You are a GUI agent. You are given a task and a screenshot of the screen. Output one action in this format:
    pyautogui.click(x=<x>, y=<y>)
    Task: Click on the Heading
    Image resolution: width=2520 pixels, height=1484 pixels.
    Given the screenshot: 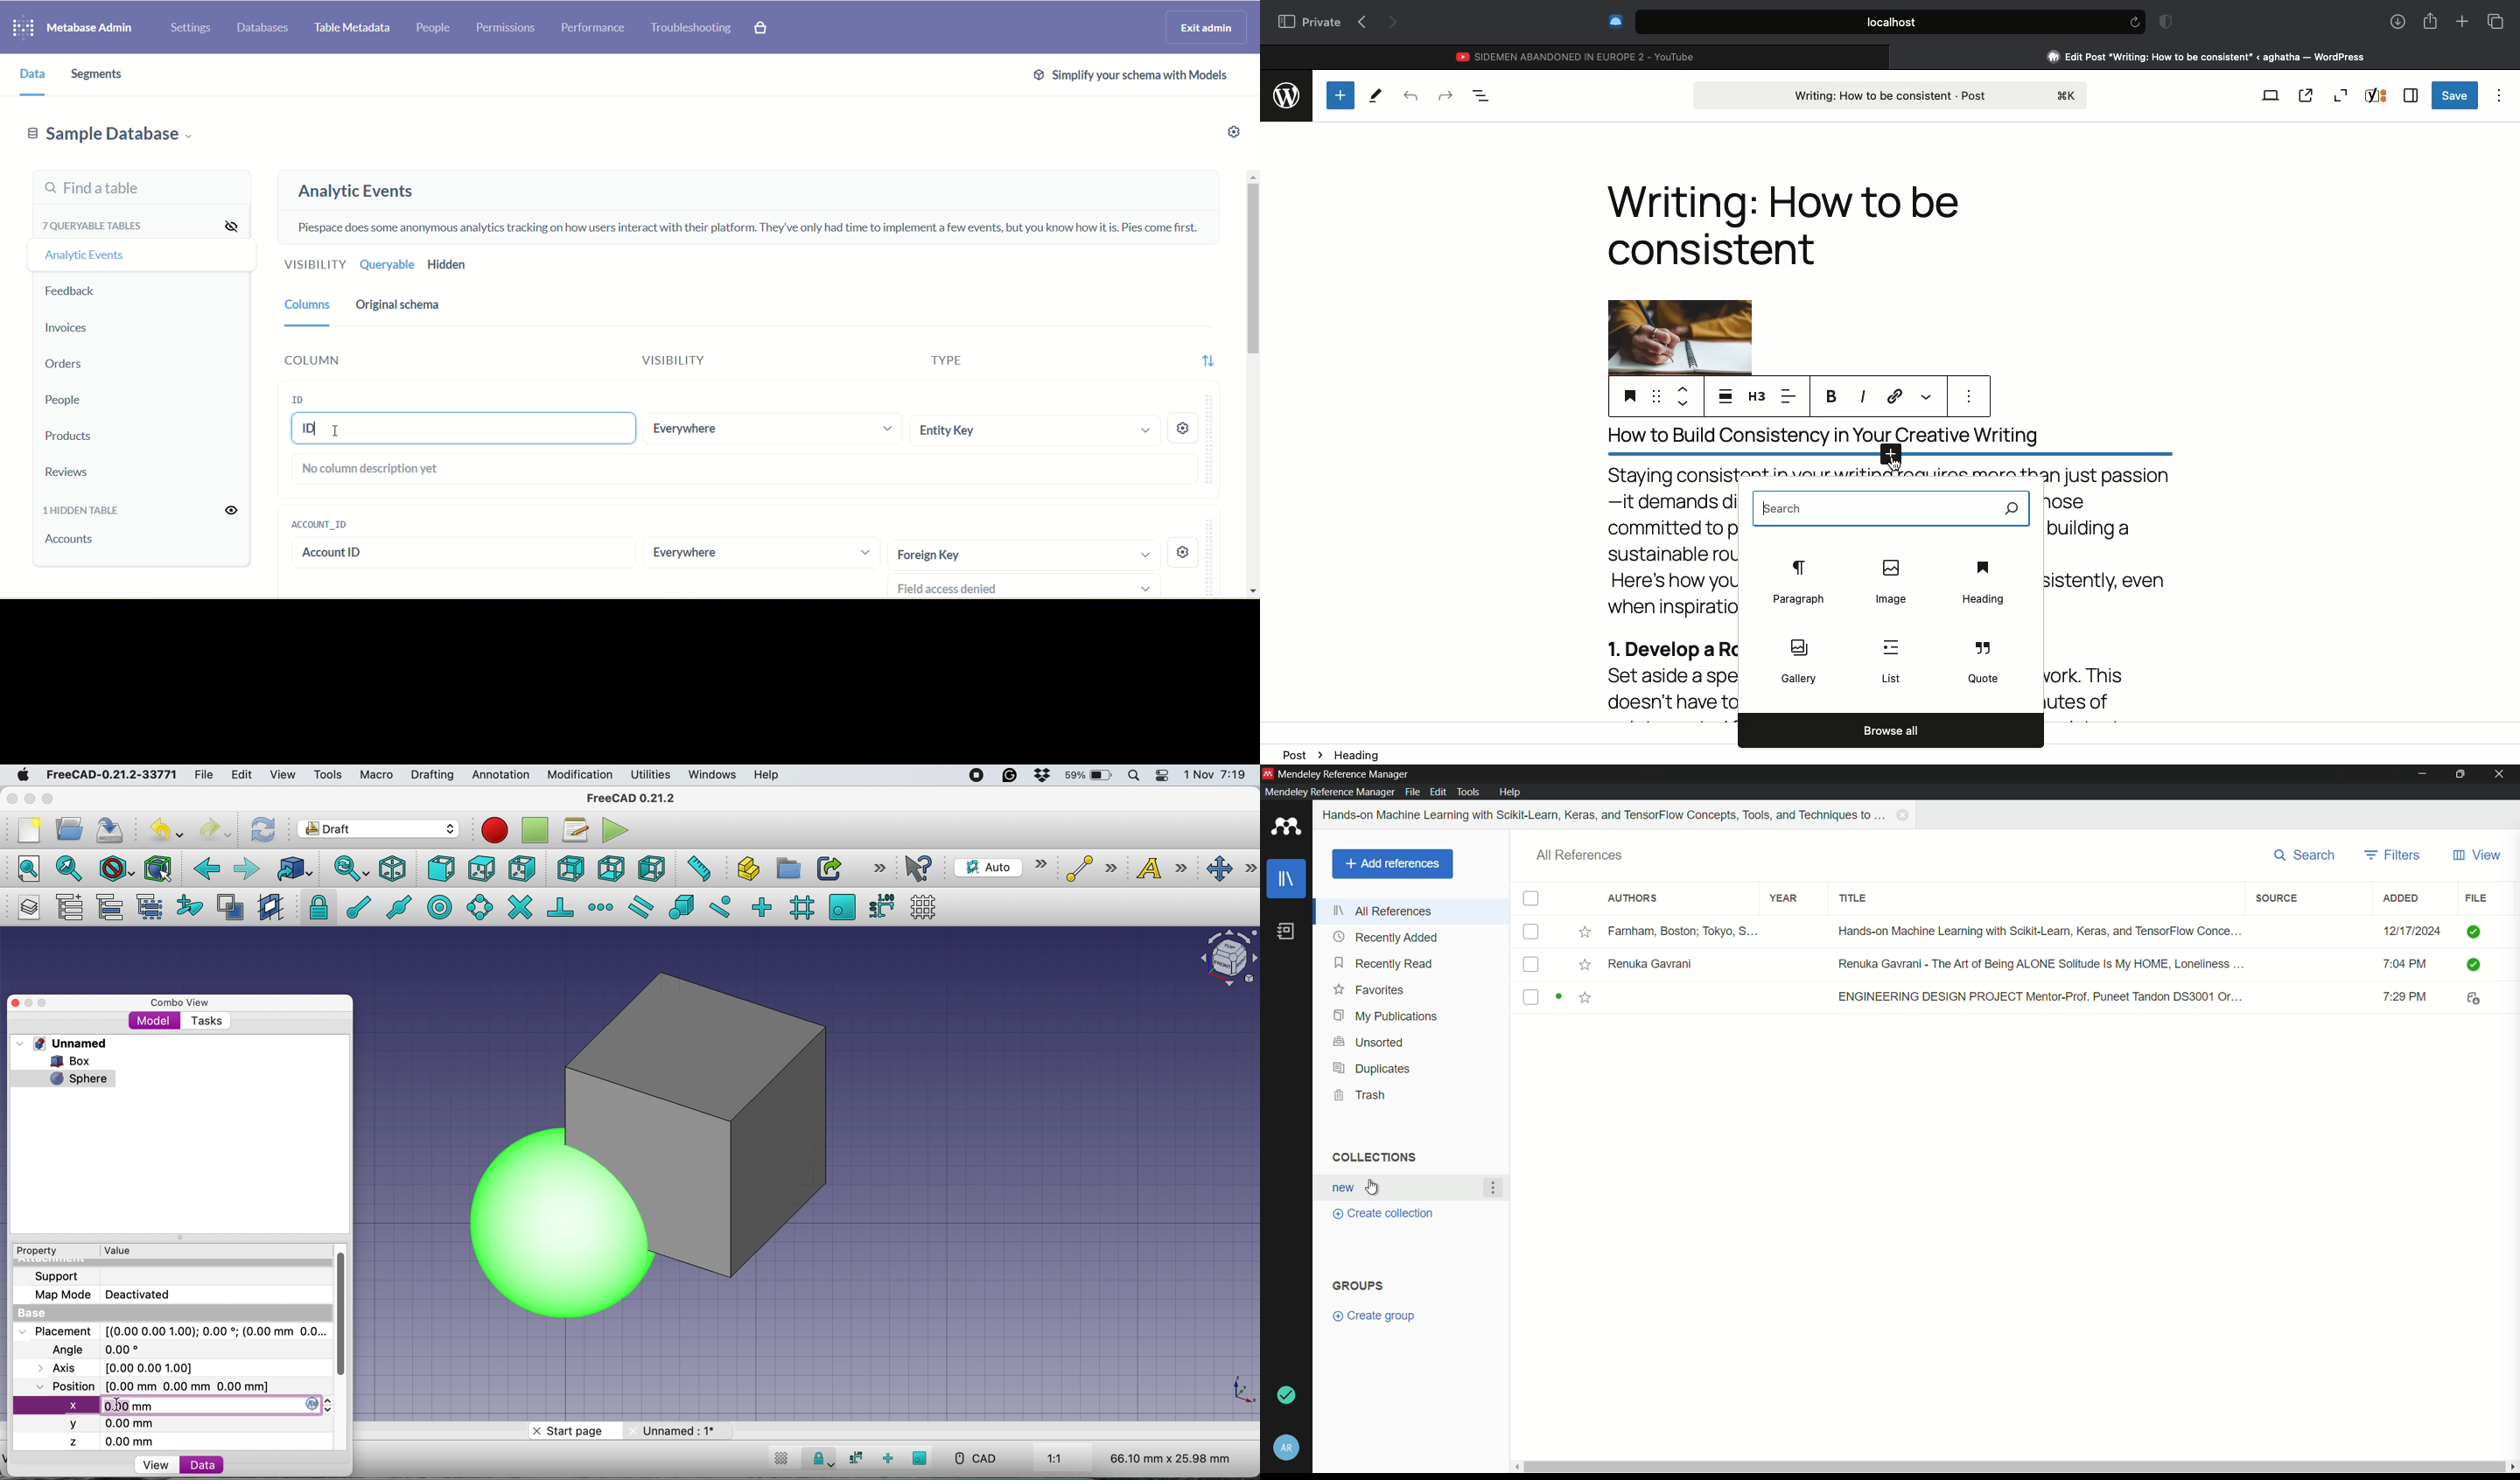 What is the action you would take?
    pyautogui.click(x=1985, y=581)
    